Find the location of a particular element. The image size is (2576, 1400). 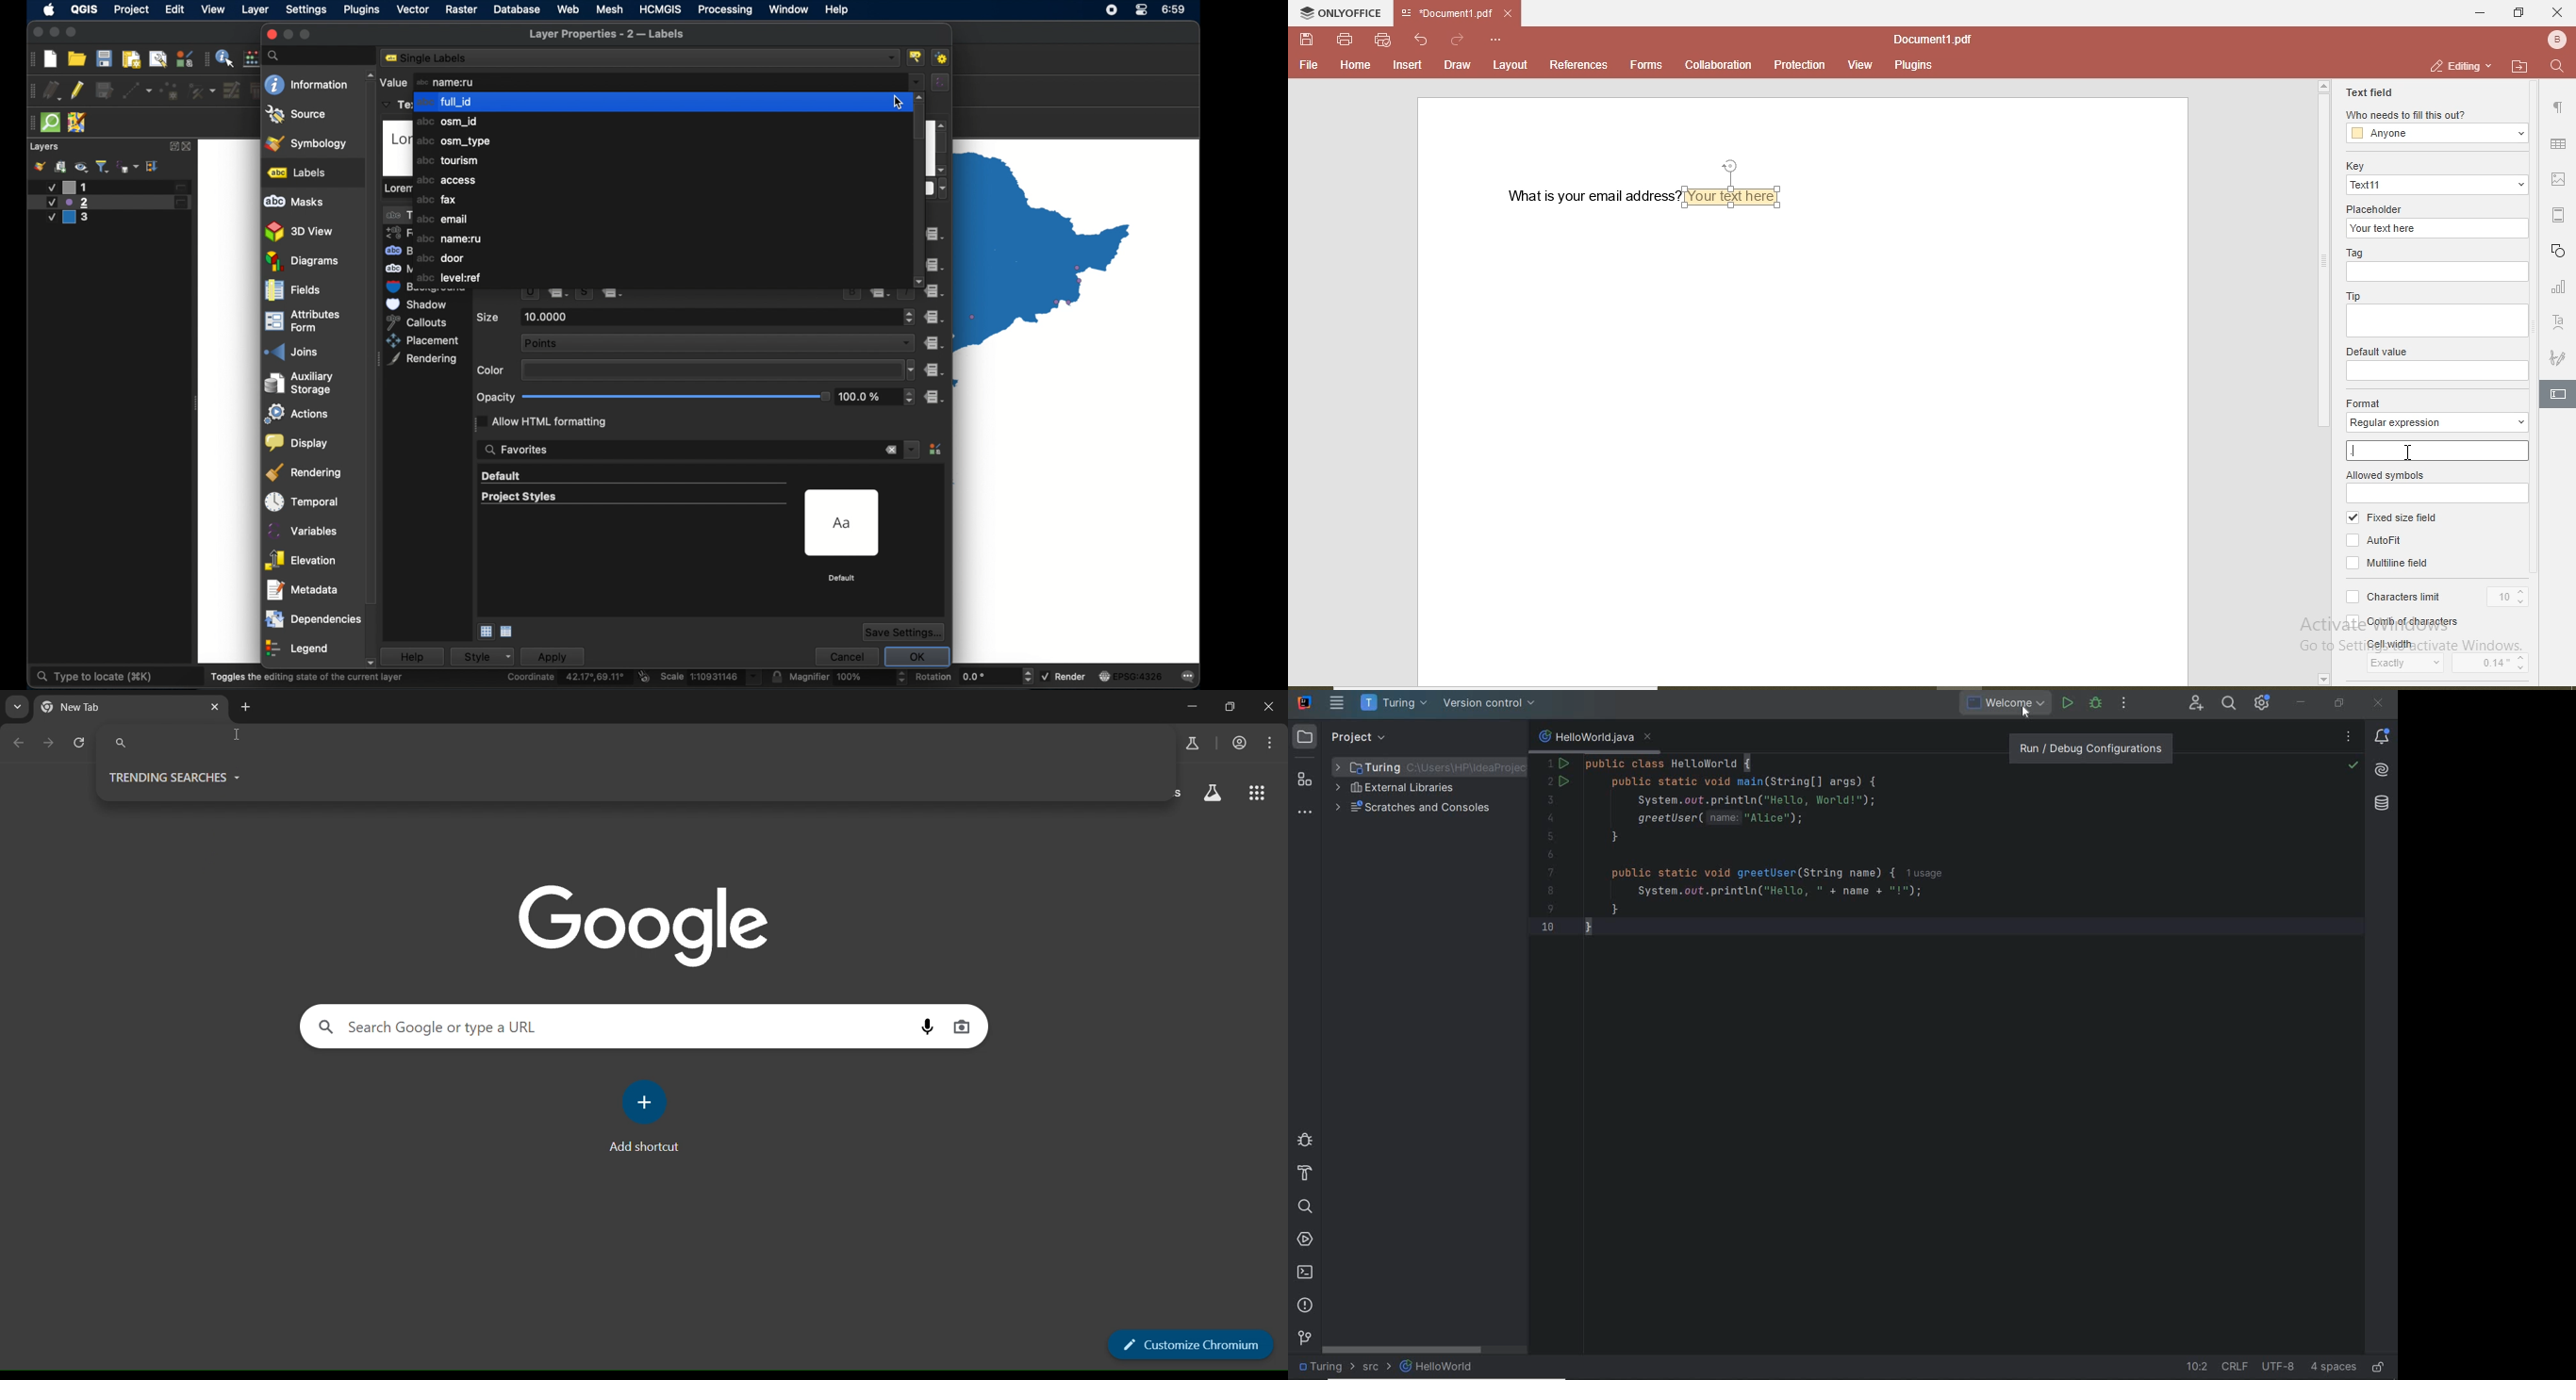

data defined override is located at coordinates (933, 343).